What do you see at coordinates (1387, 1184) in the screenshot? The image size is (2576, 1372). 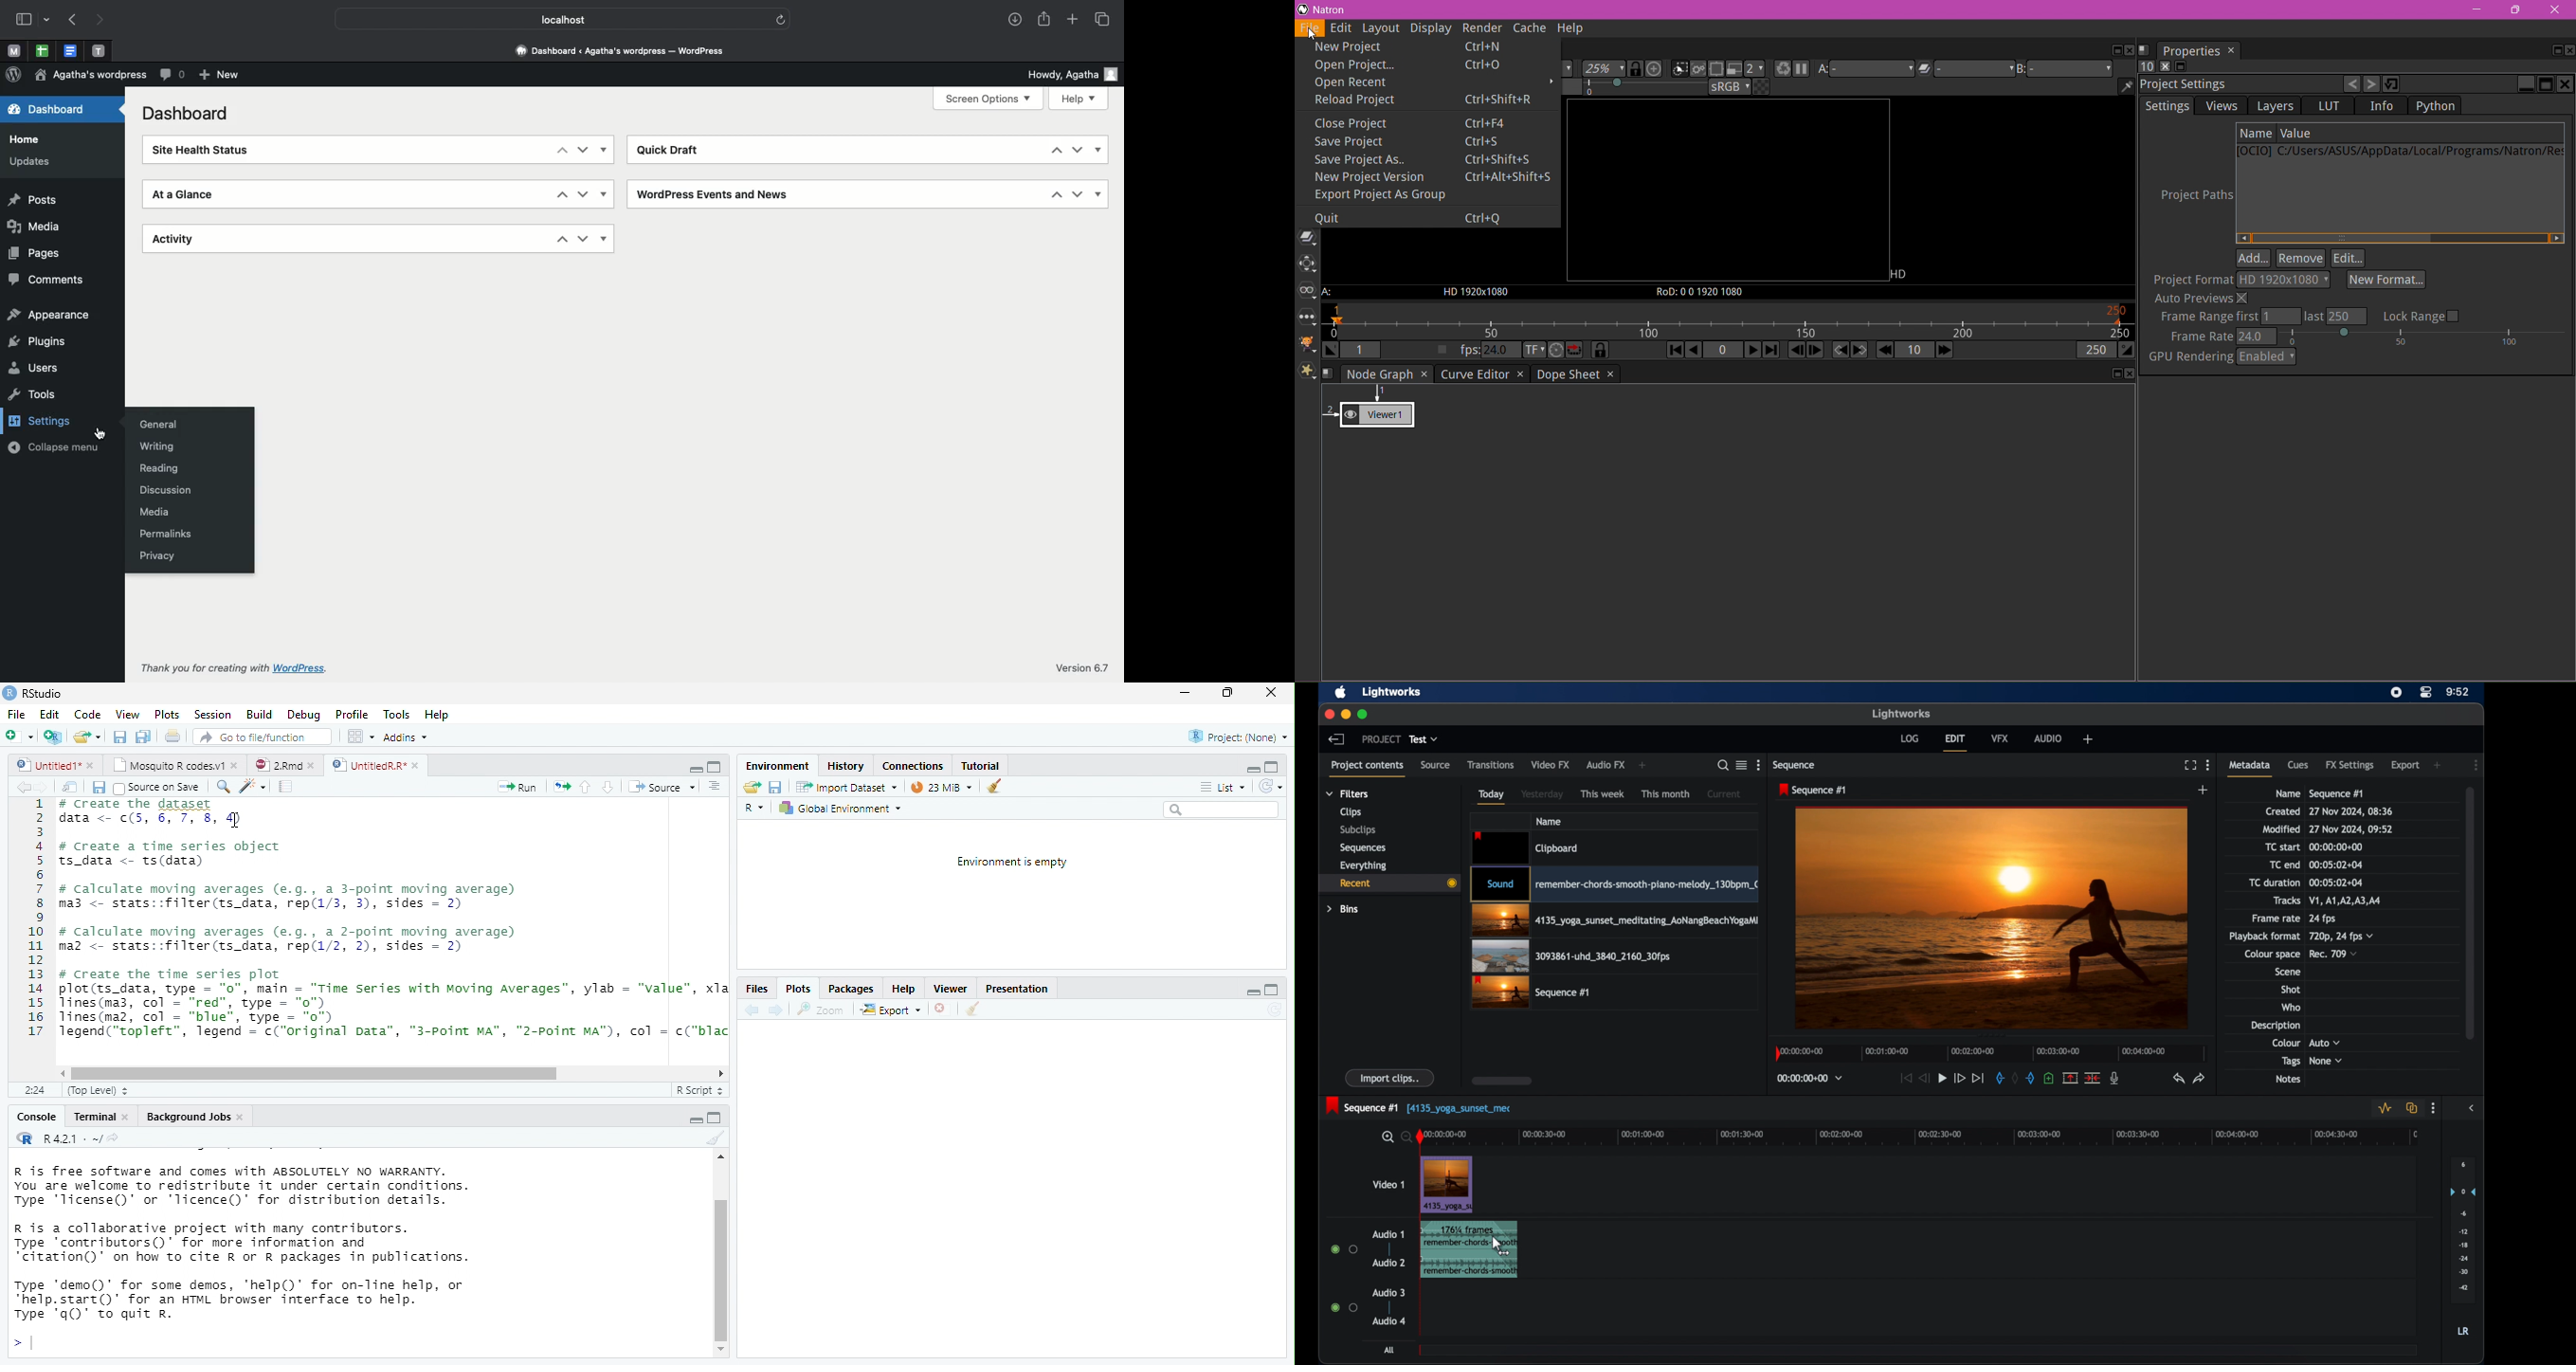 I see `video 1` at bounding box center [1387, 1184].